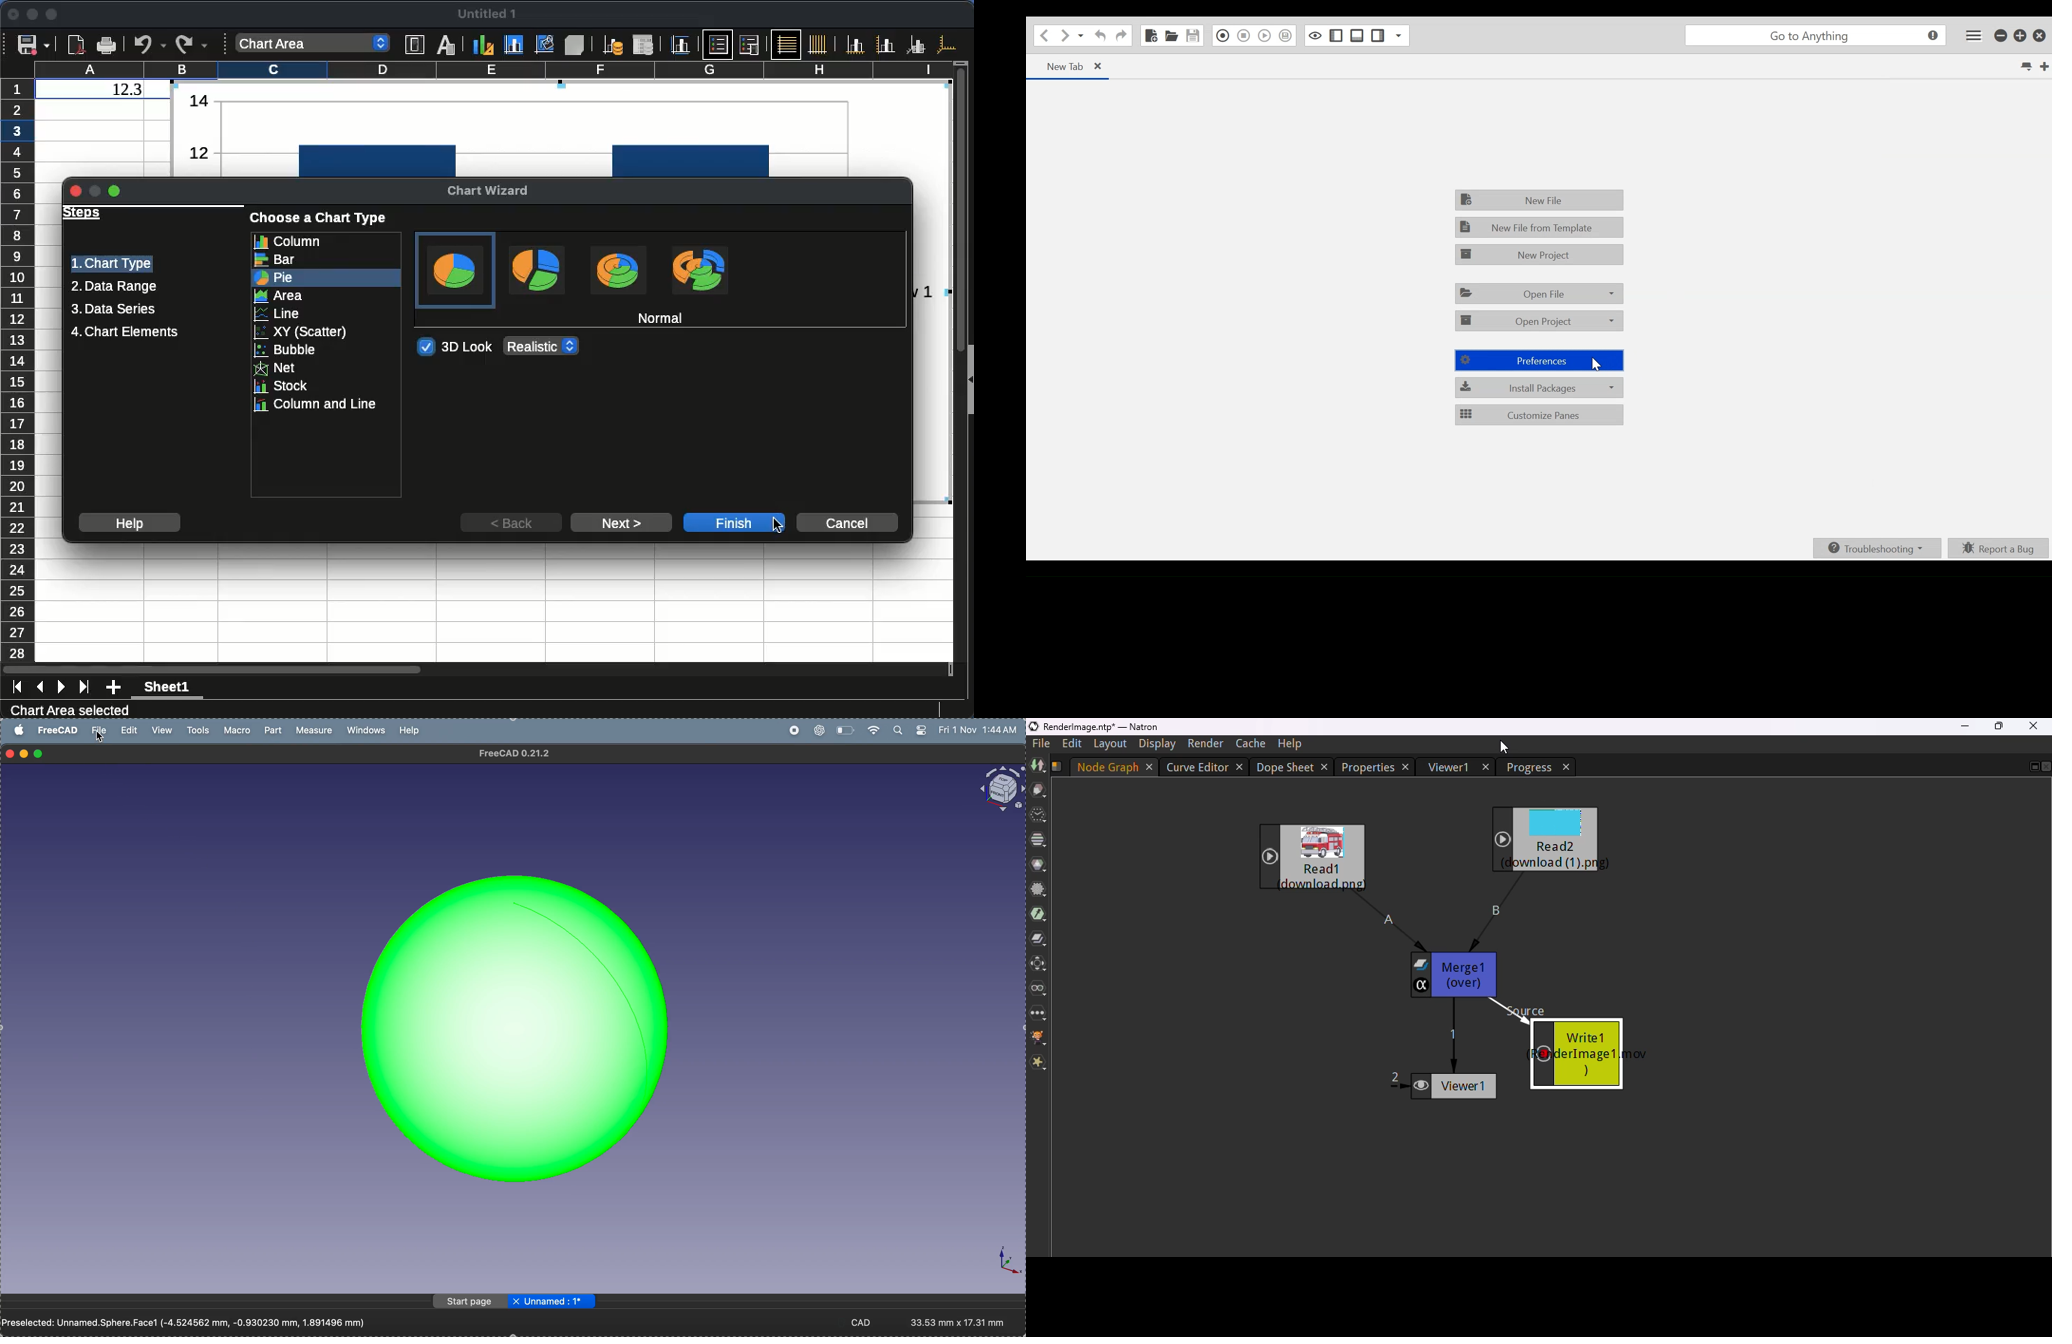  What do you see at coordinates (24, 753) in the screenshot?
I see `minimize` at bounding box center [24, 753].